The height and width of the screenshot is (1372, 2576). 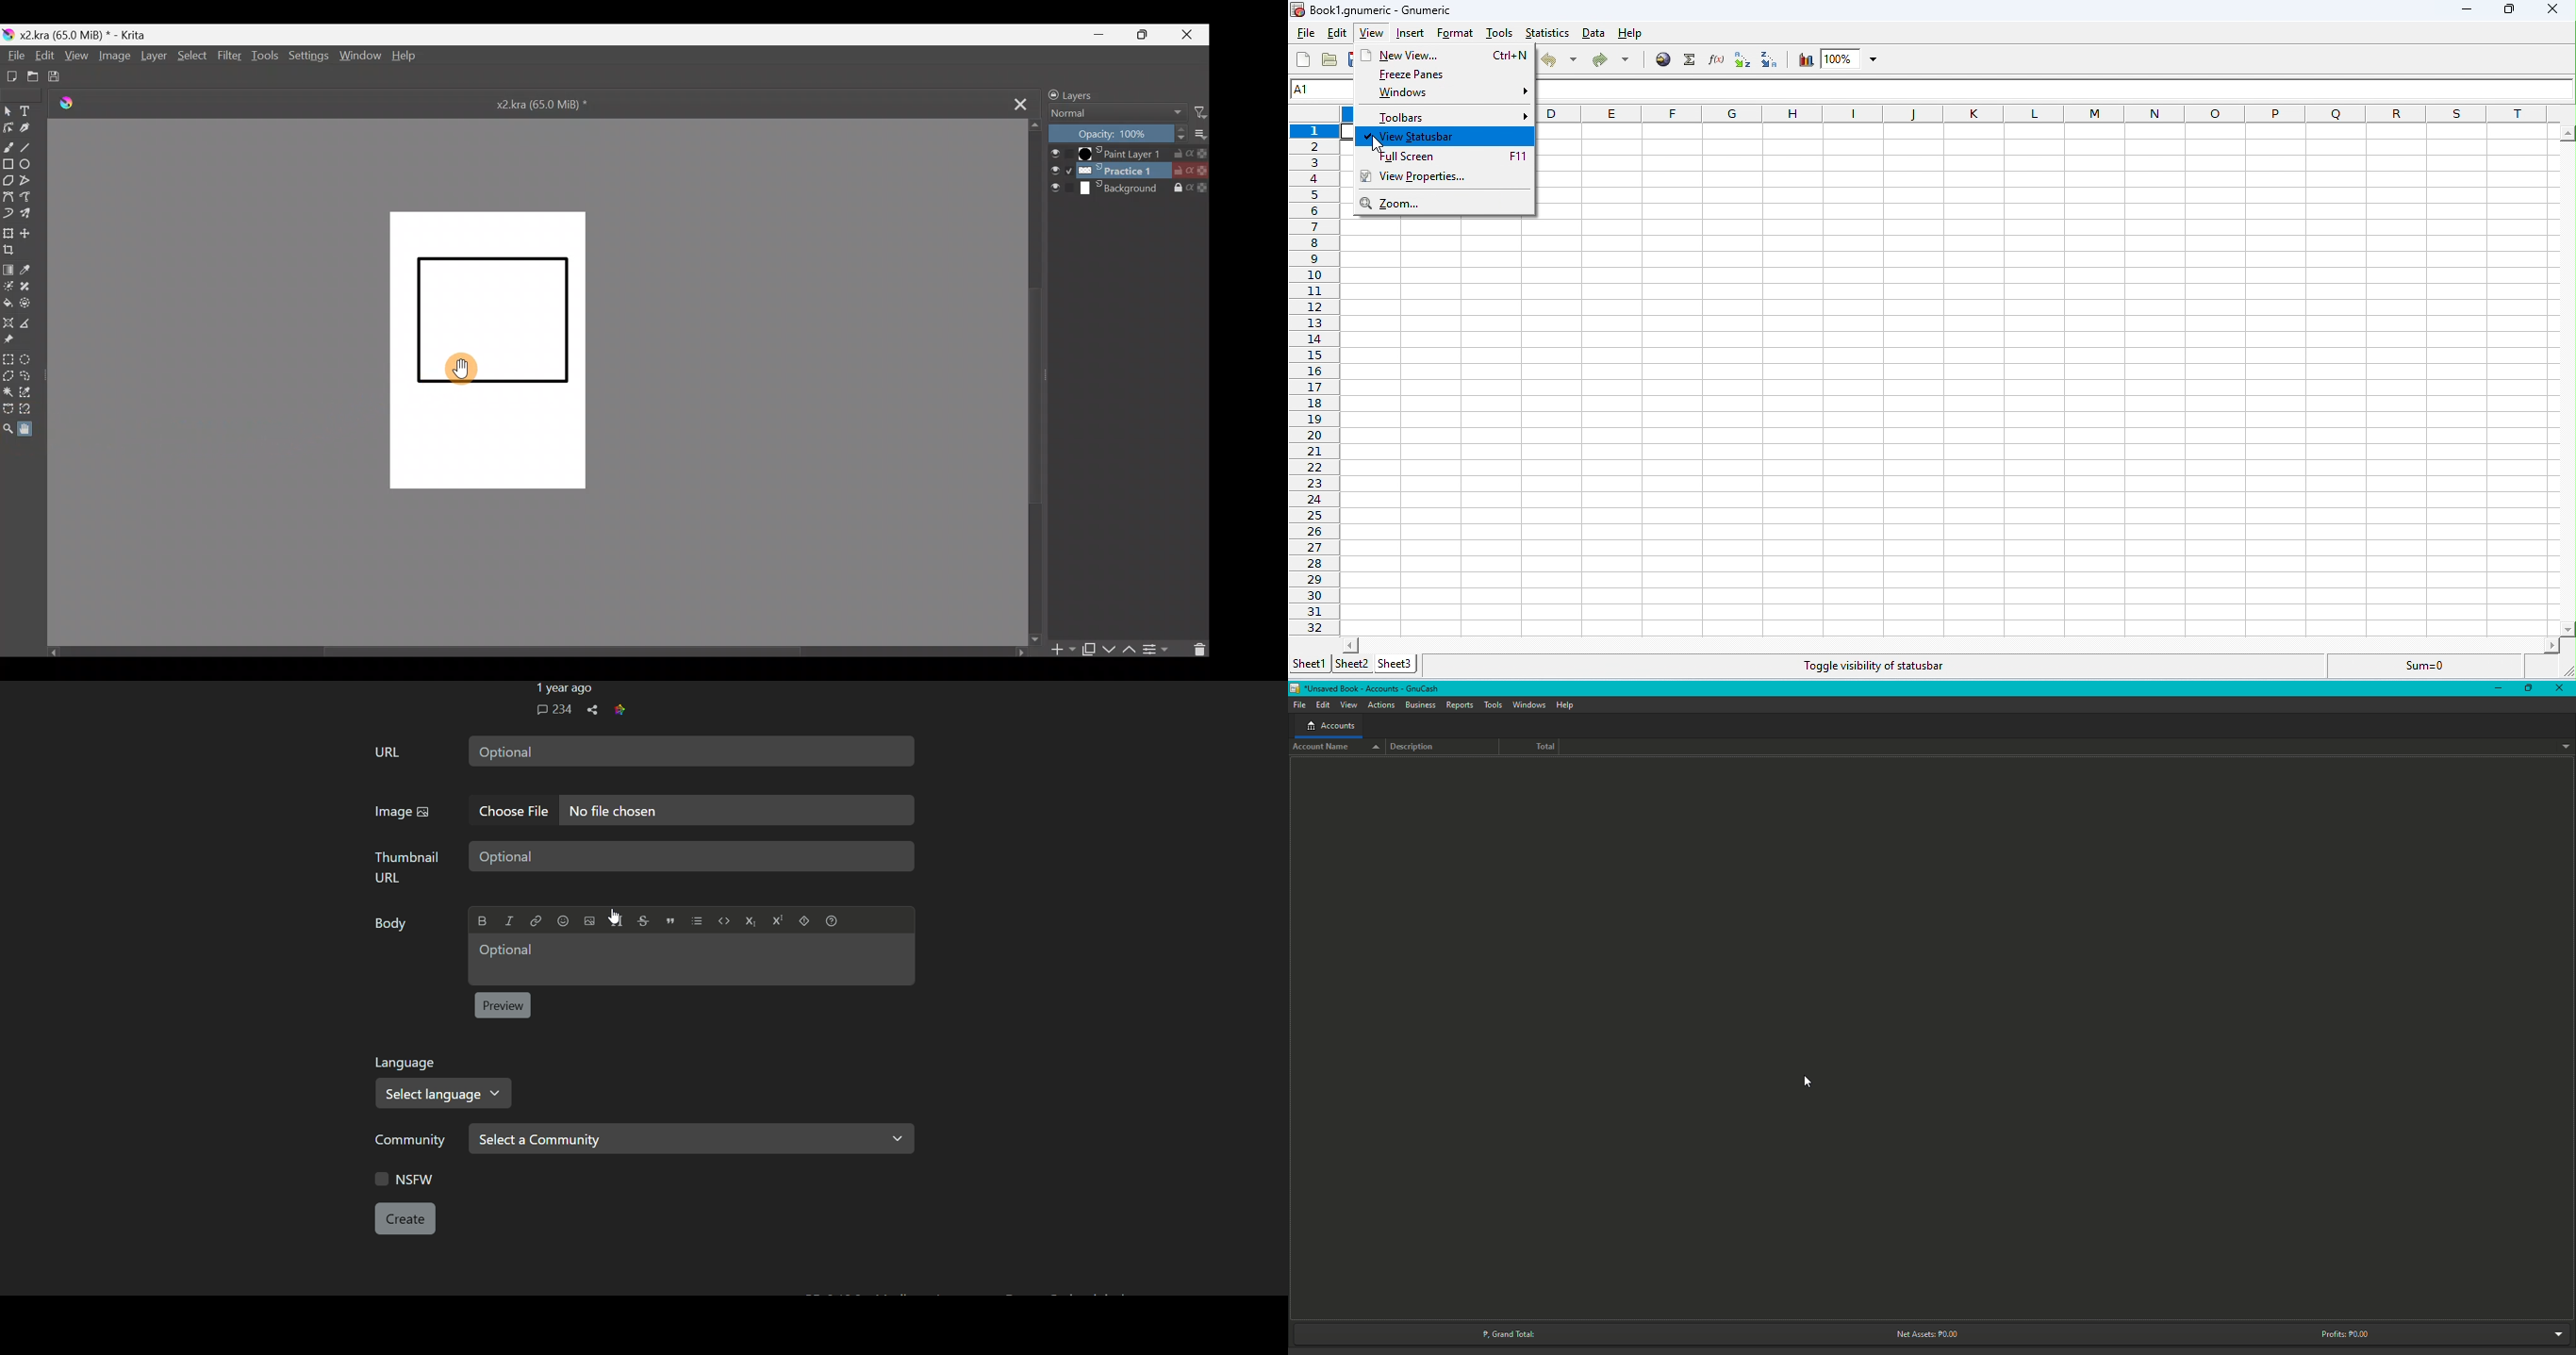 What do you see at coordinates (29, 303) in the screenshot?
I see `Enclose & fill tool` at bounding box center [29, 303].